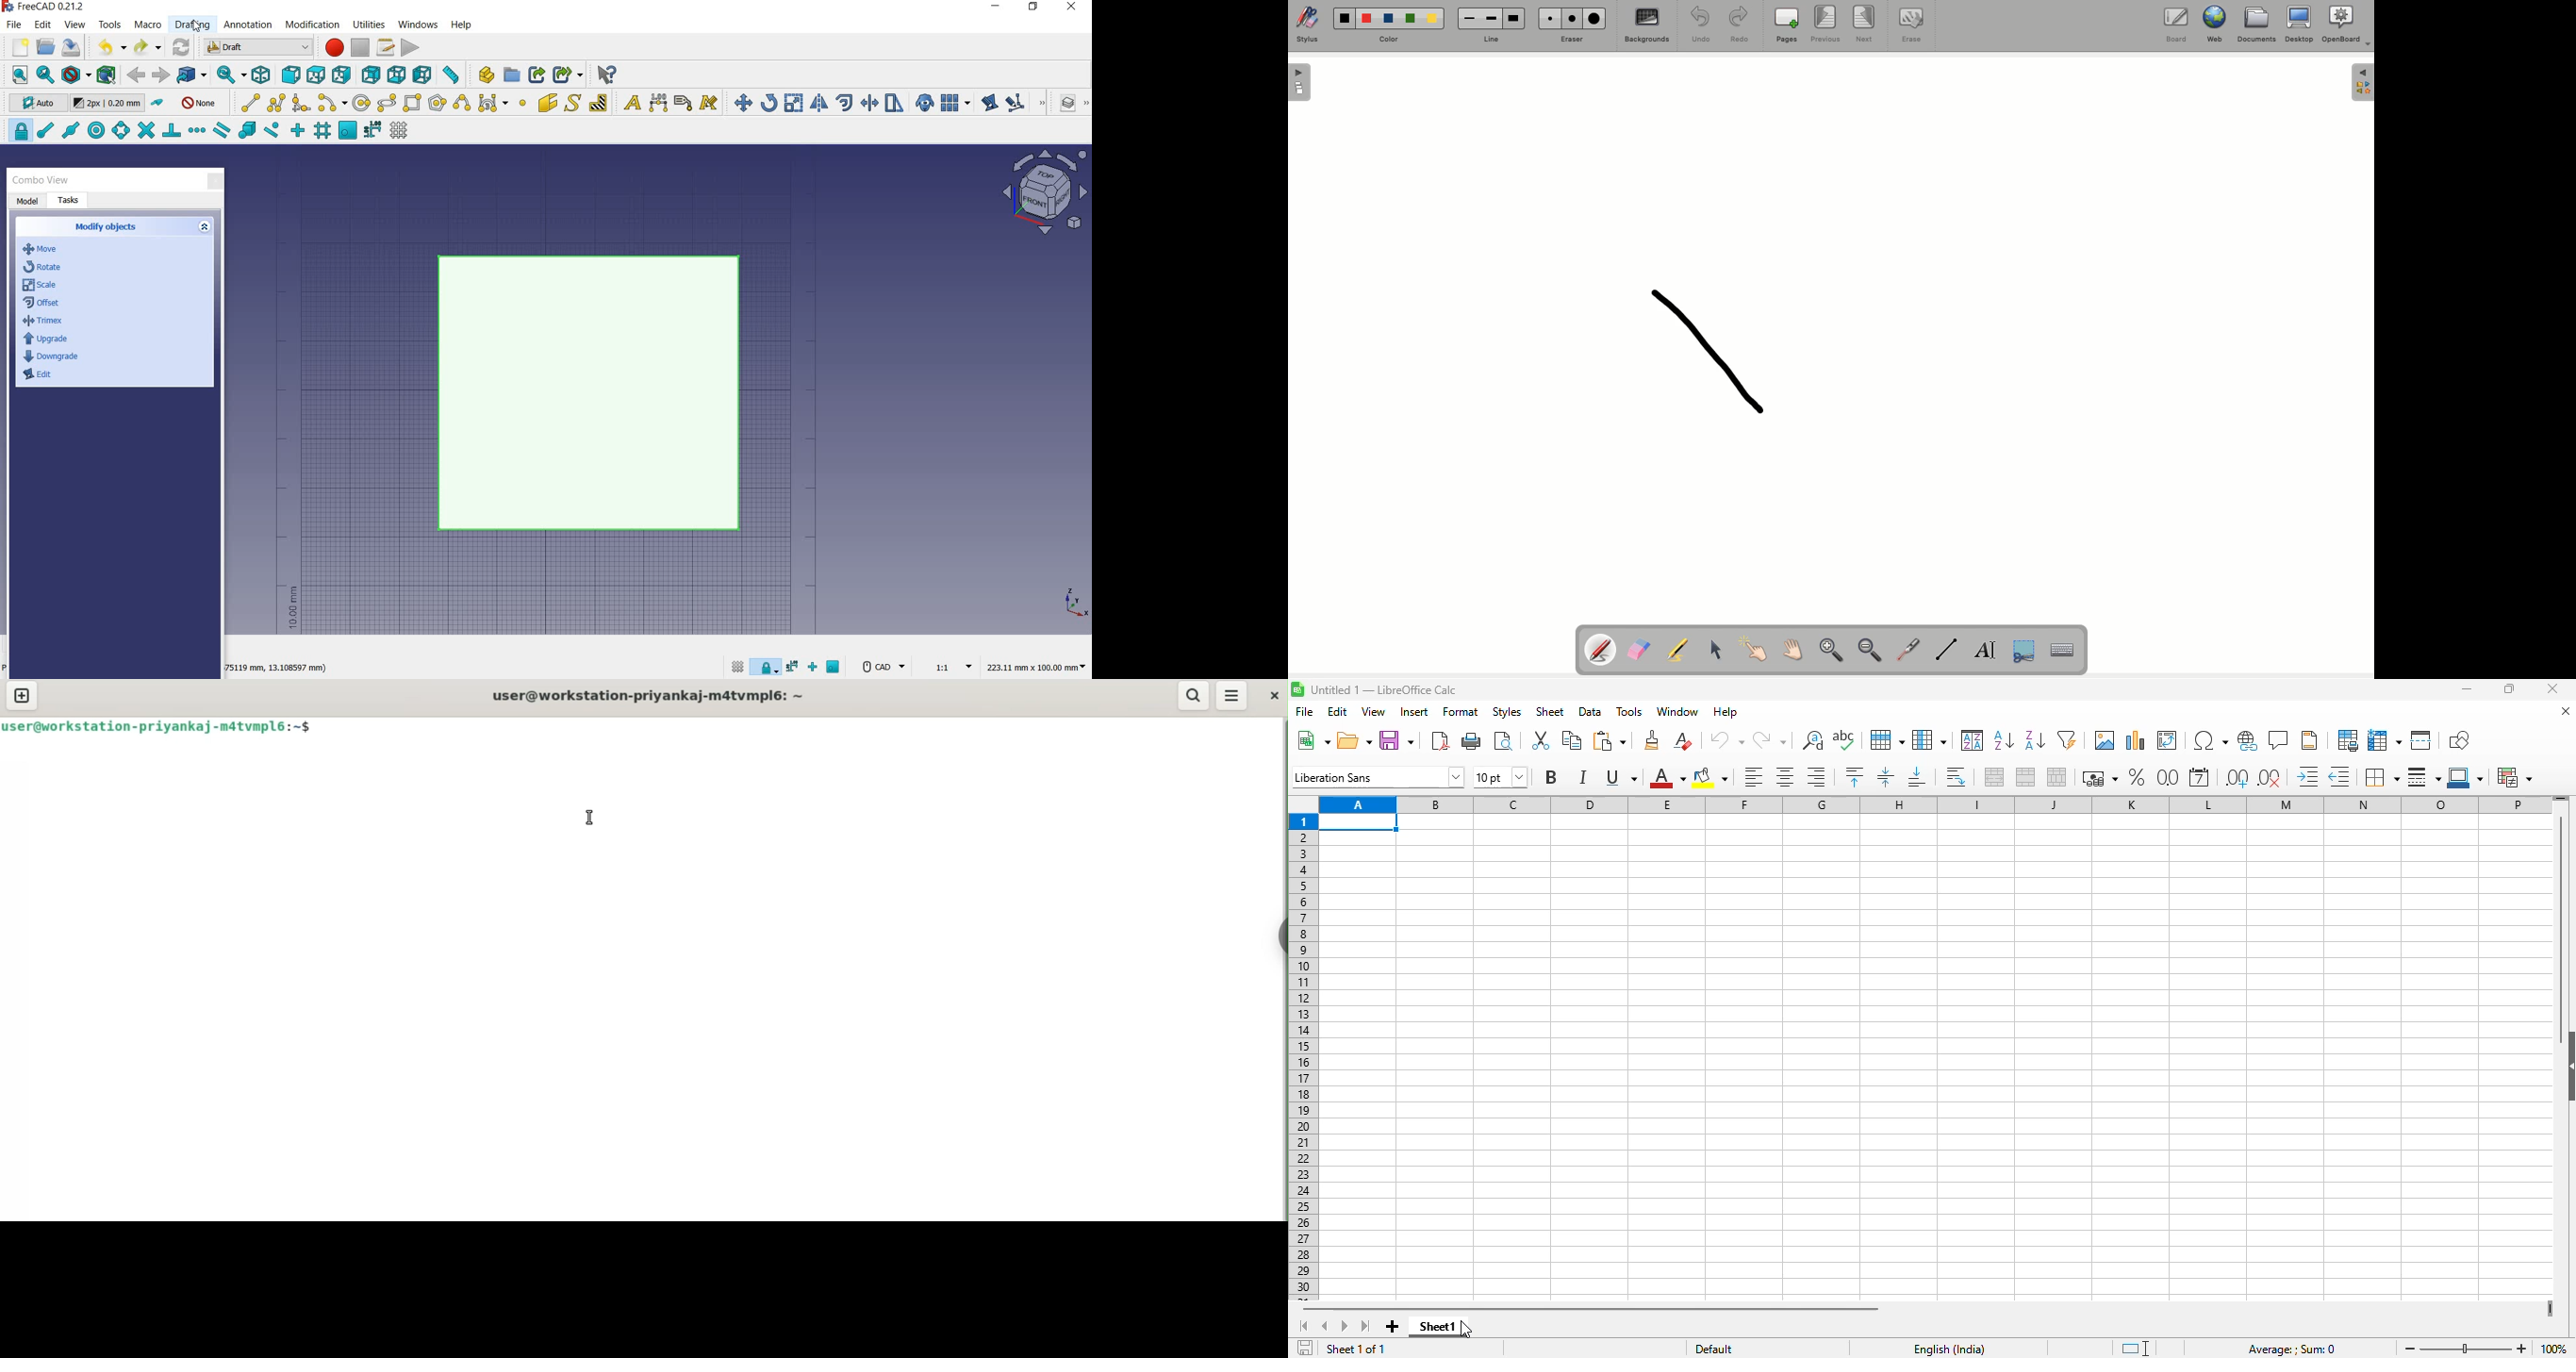  Describe the element at coordinates (1343, 1327) in the screenshot. I see `scroll to next sheet` at that location.